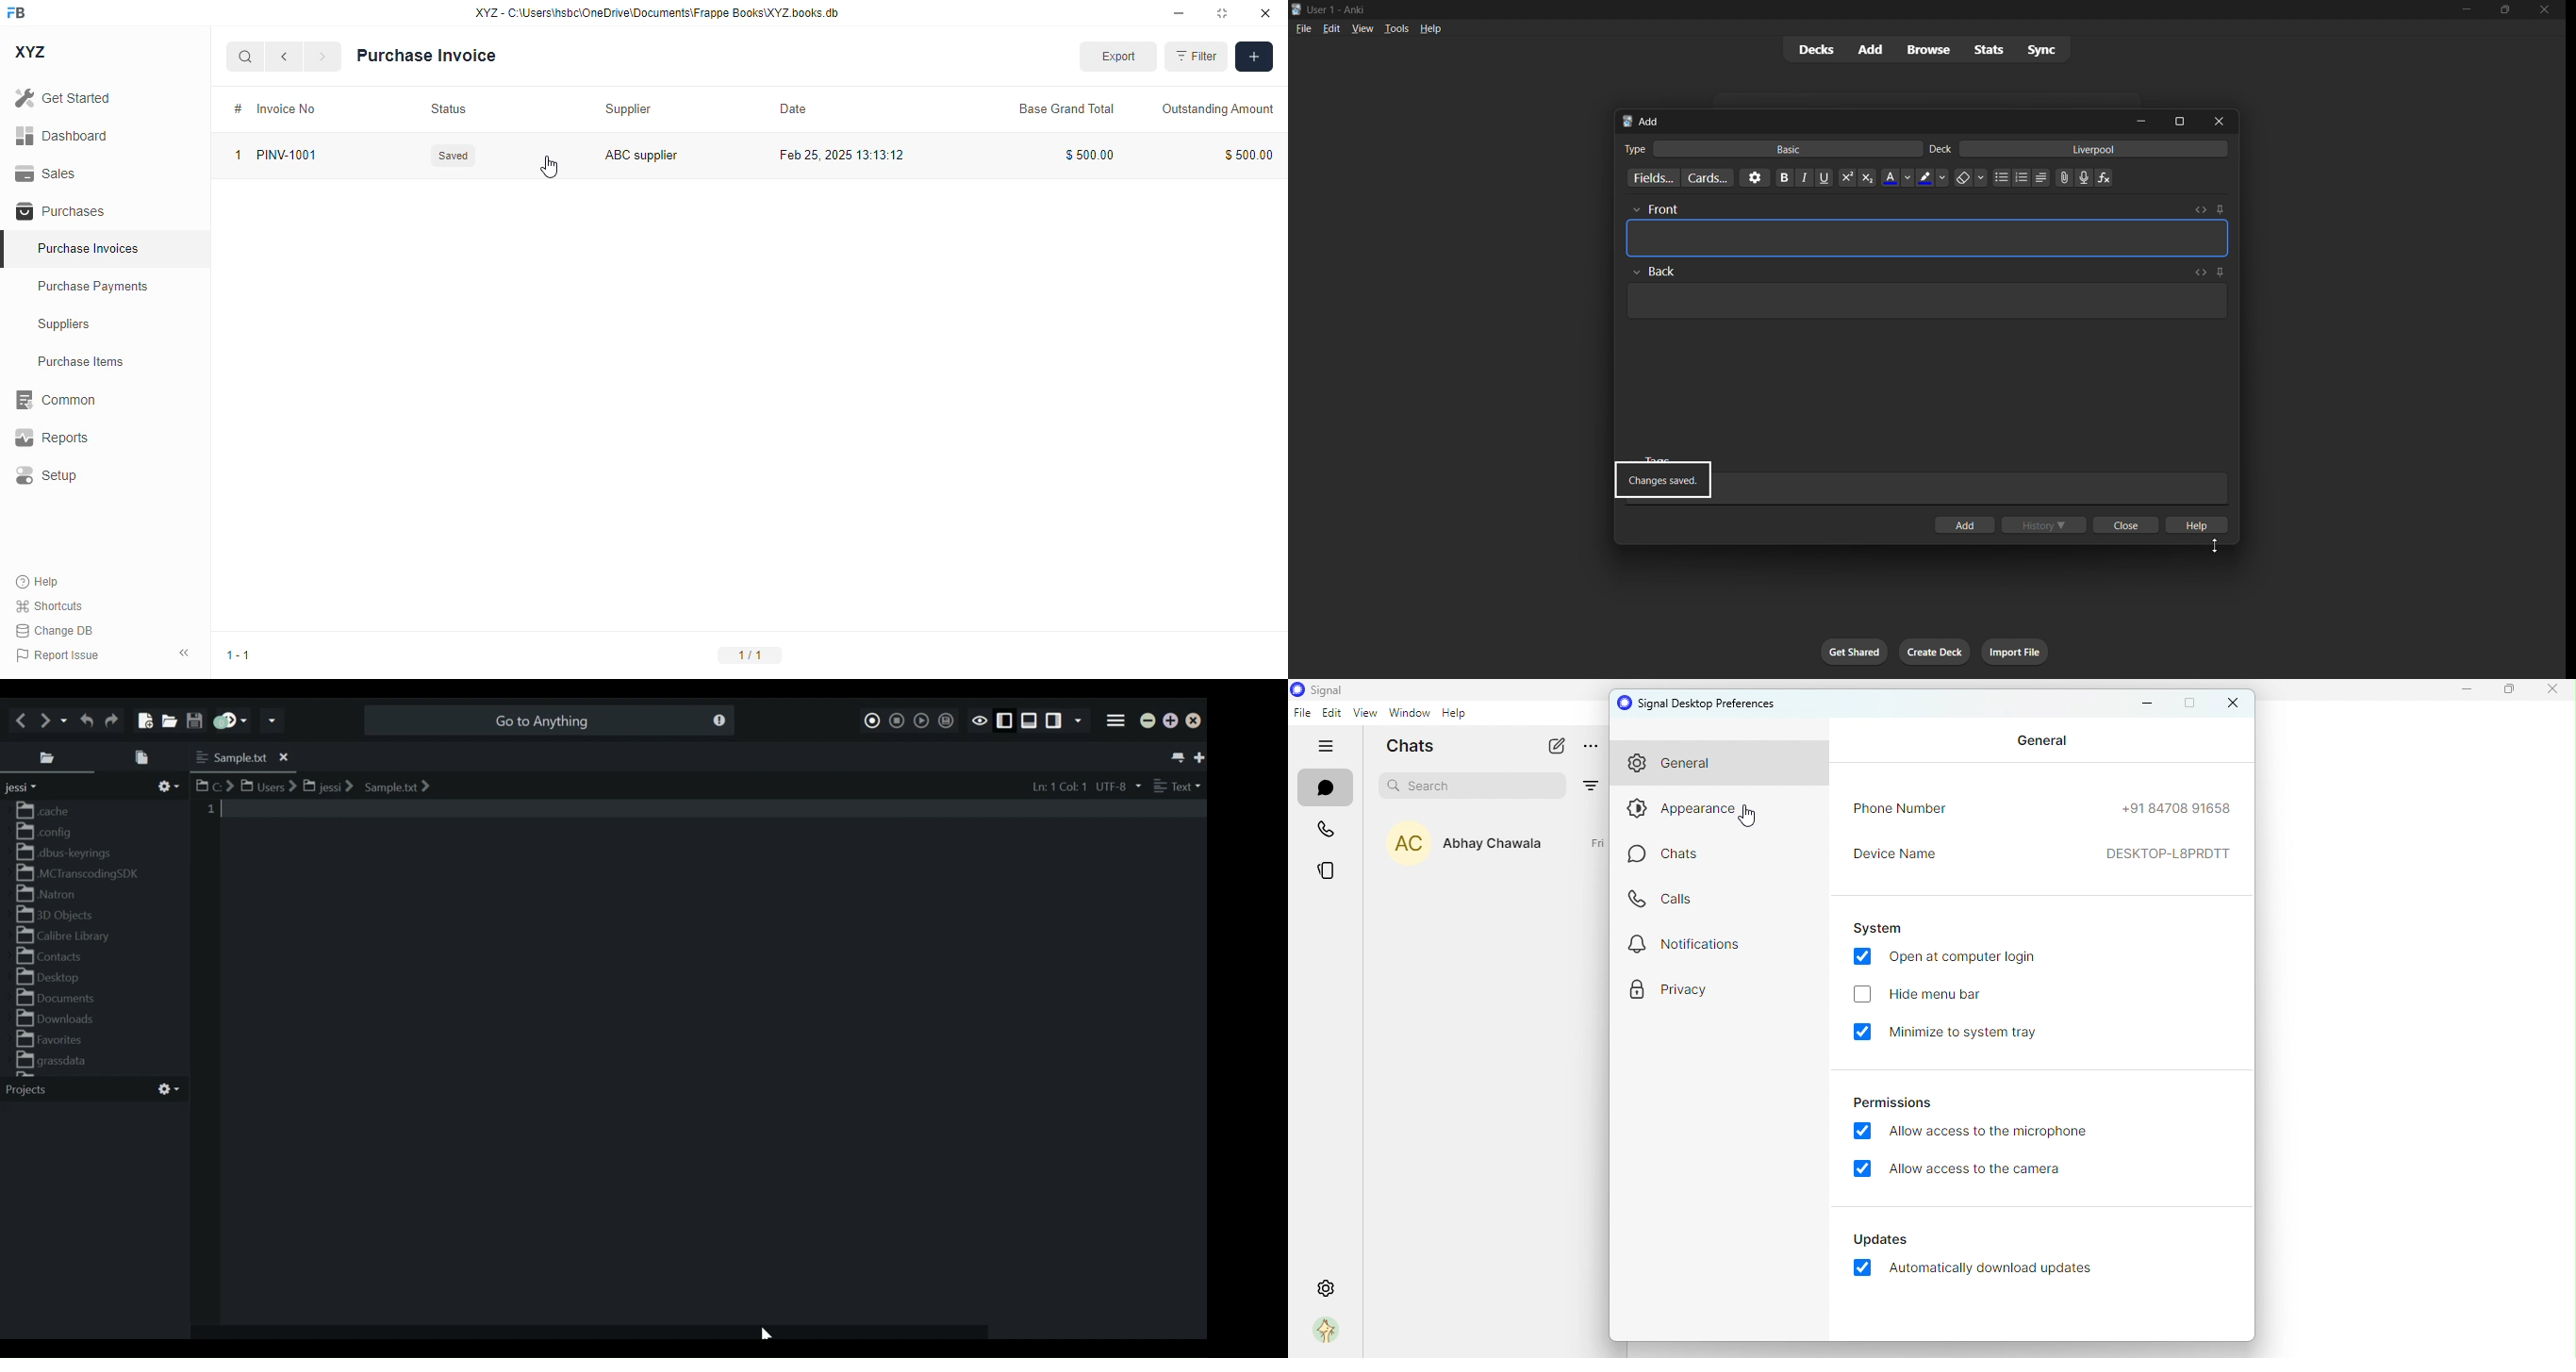  What do you see at coordinates (64, 97) in the screenshot?
I see `get started` at bounding box center [64, 97].